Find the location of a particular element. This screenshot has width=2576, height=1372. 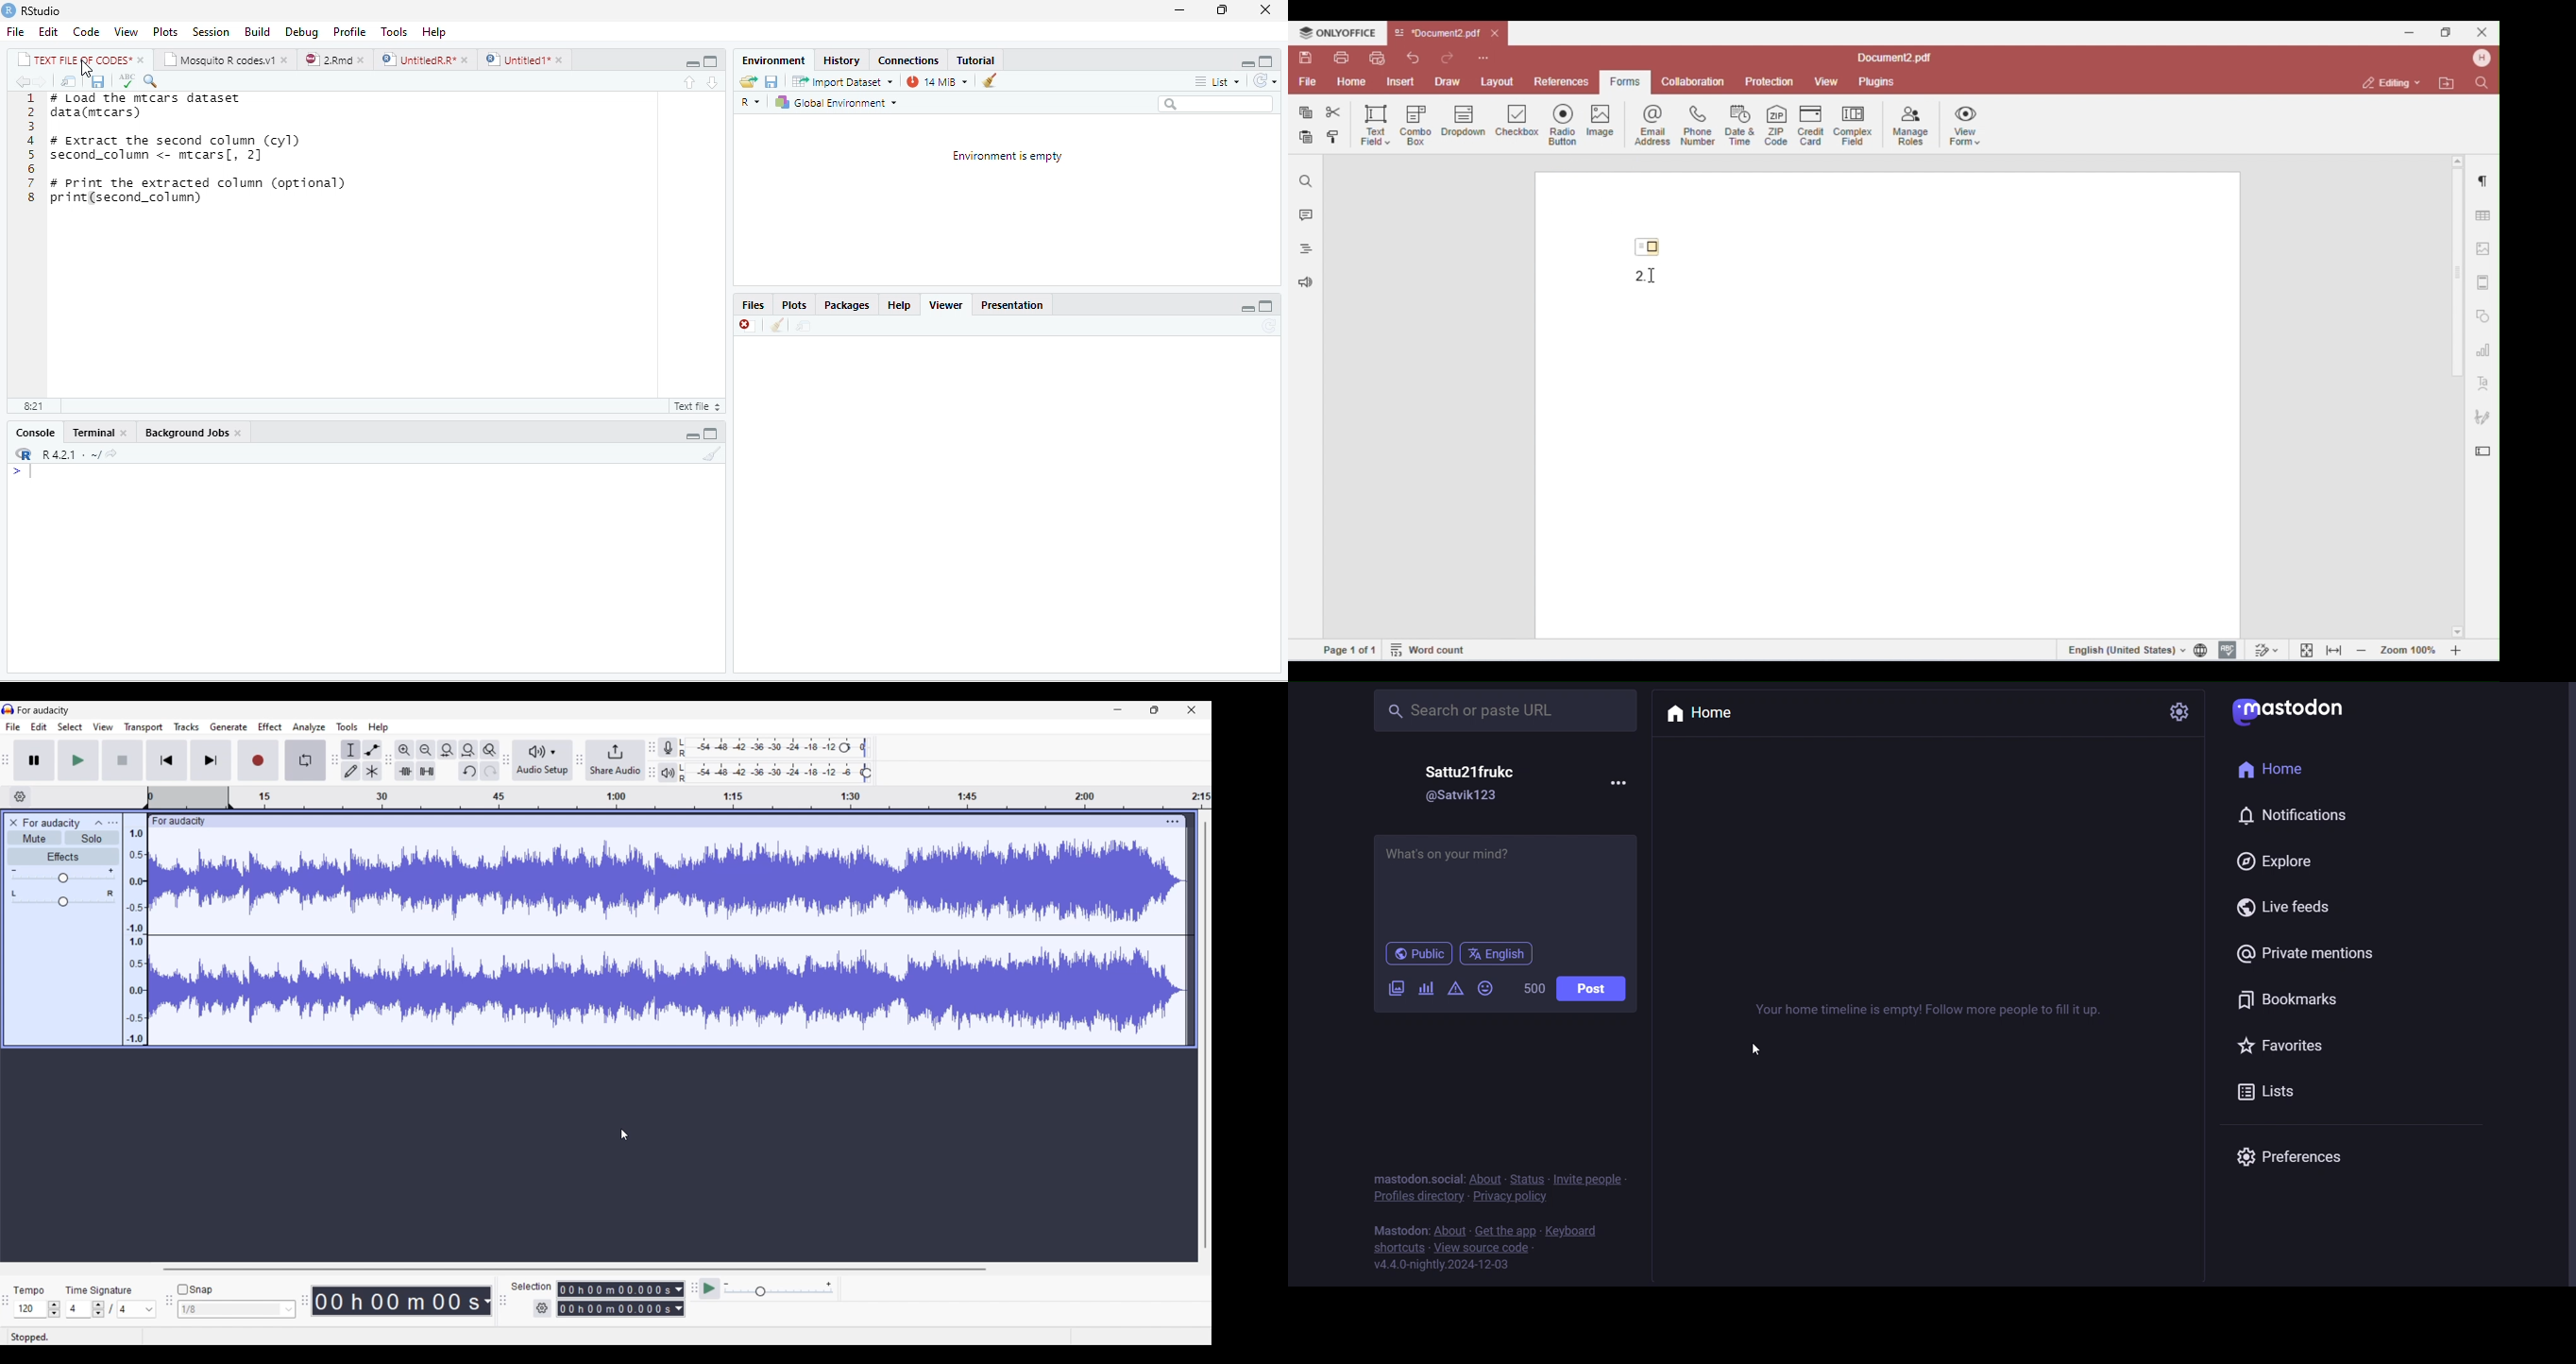

upward is located at coordinates (696, 82).